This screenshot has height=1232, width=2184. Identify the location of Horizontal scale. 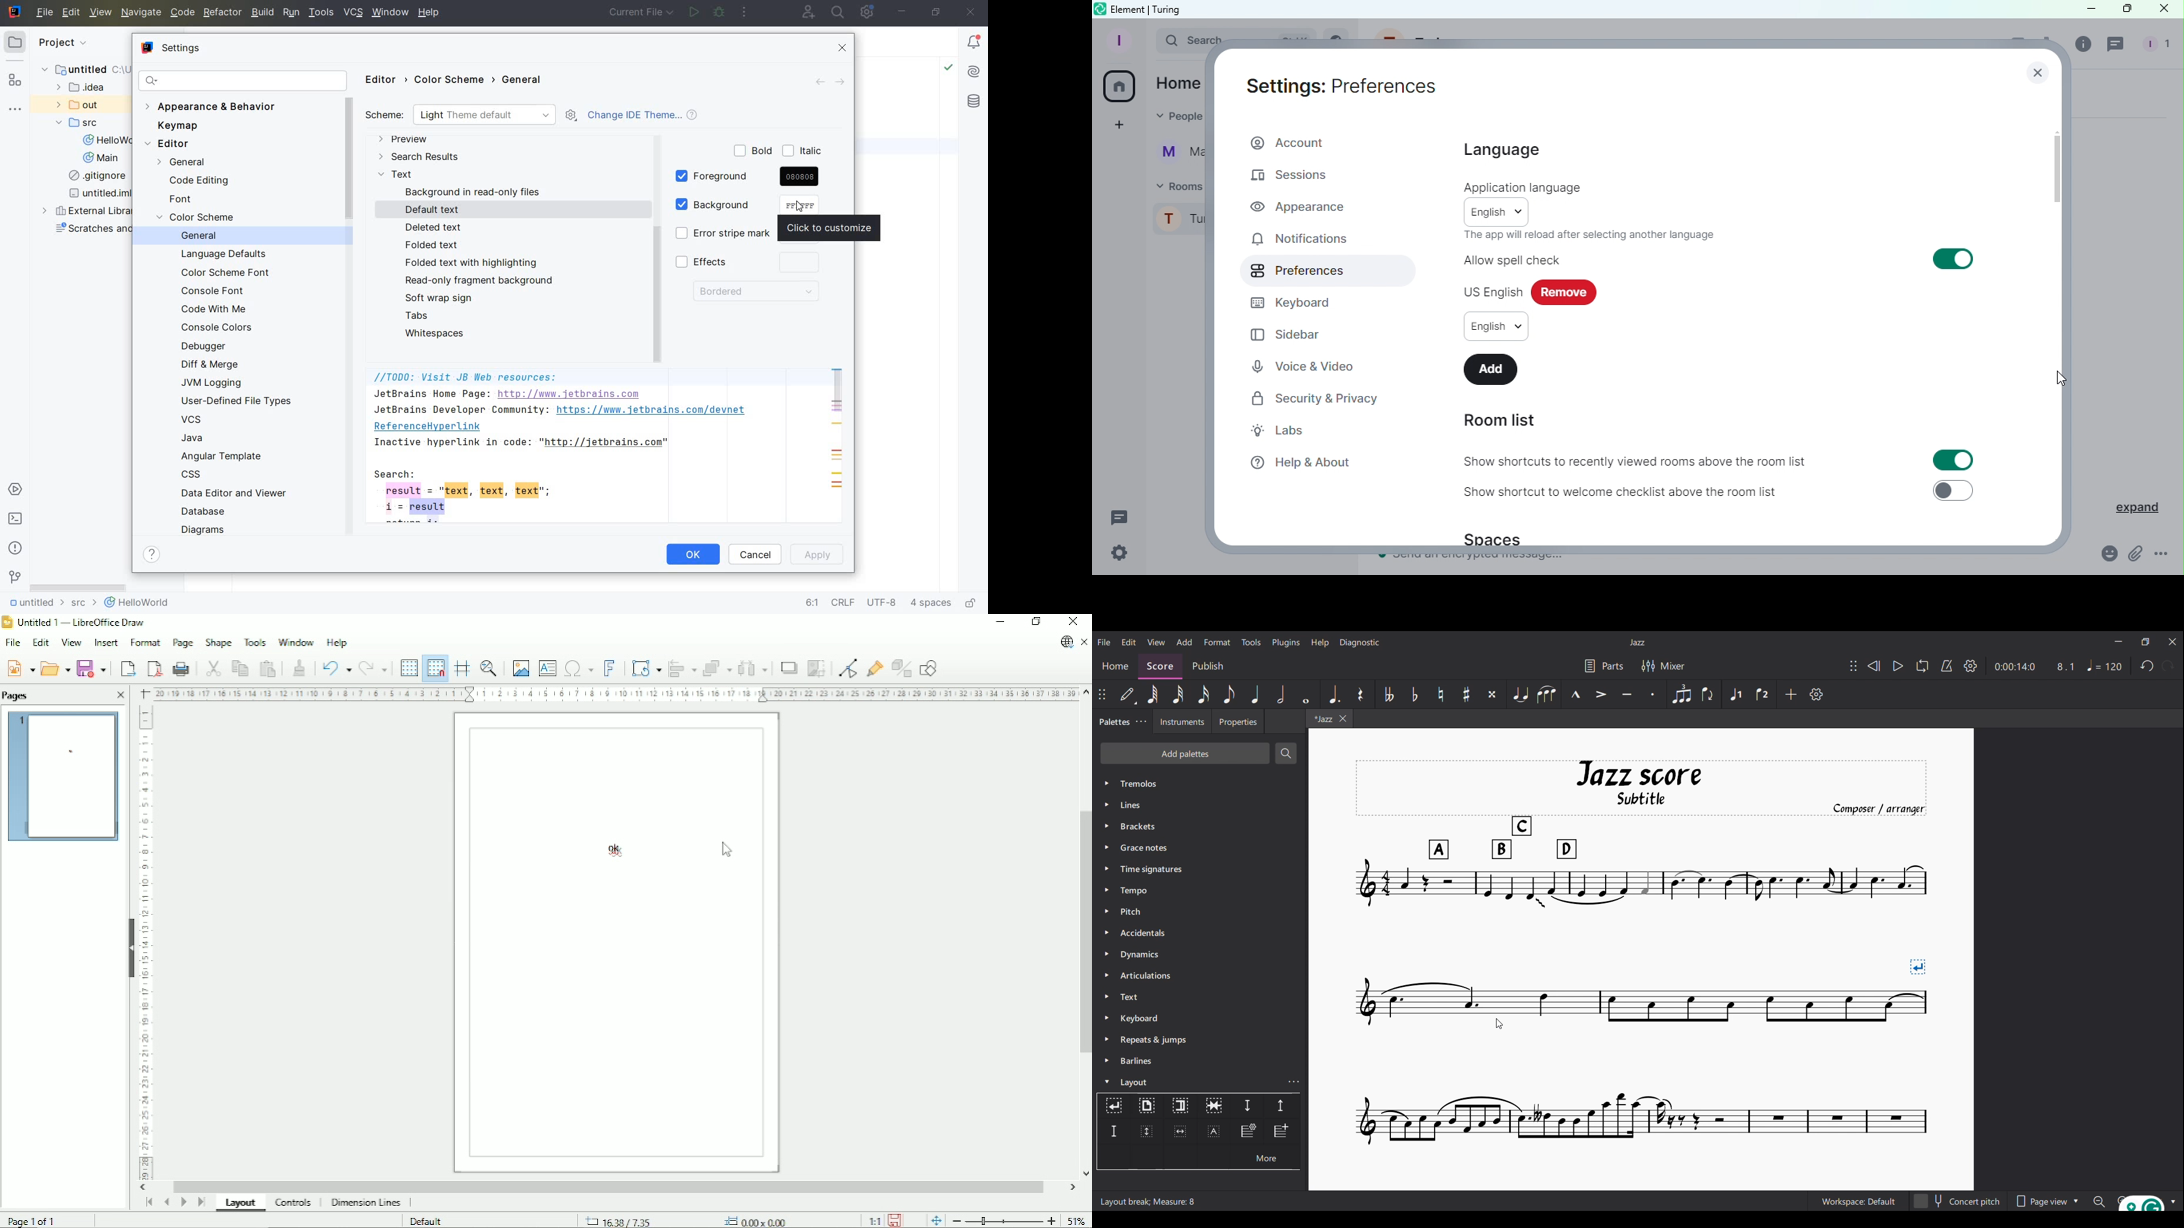
(614, 693).